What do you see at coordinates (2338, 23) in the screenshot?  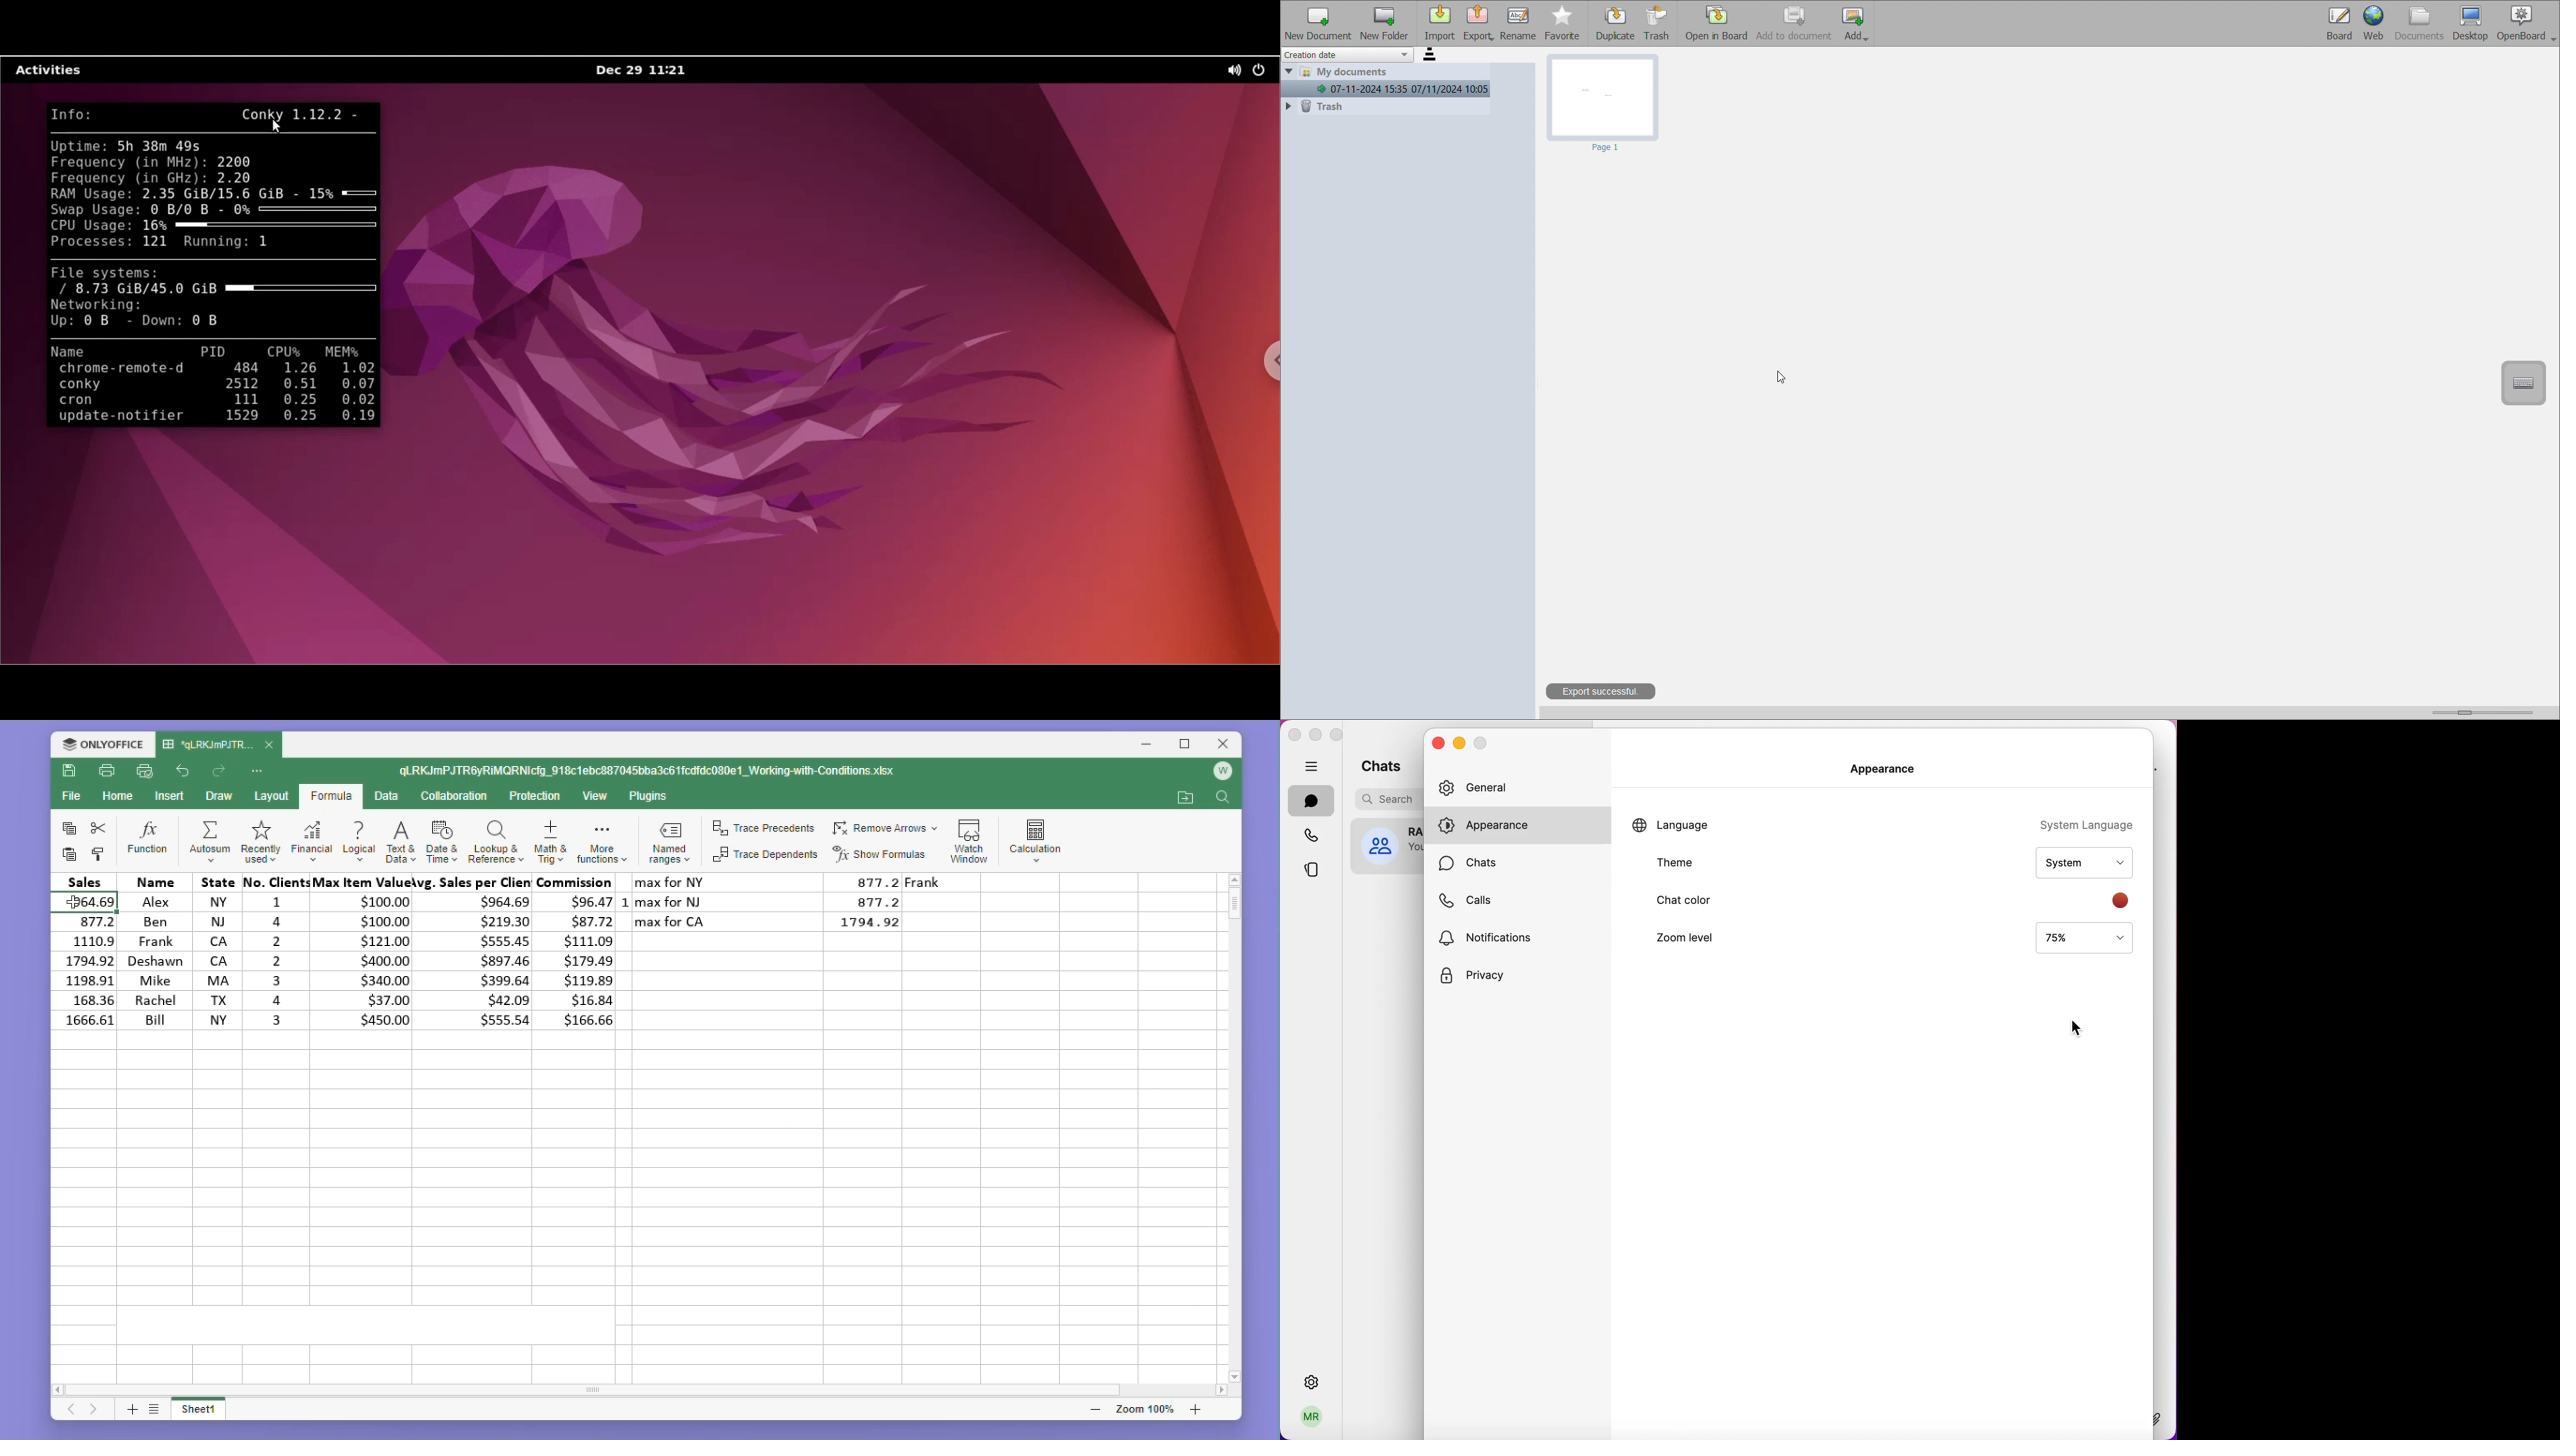 I see `board` at bounding box center [2338, 23].